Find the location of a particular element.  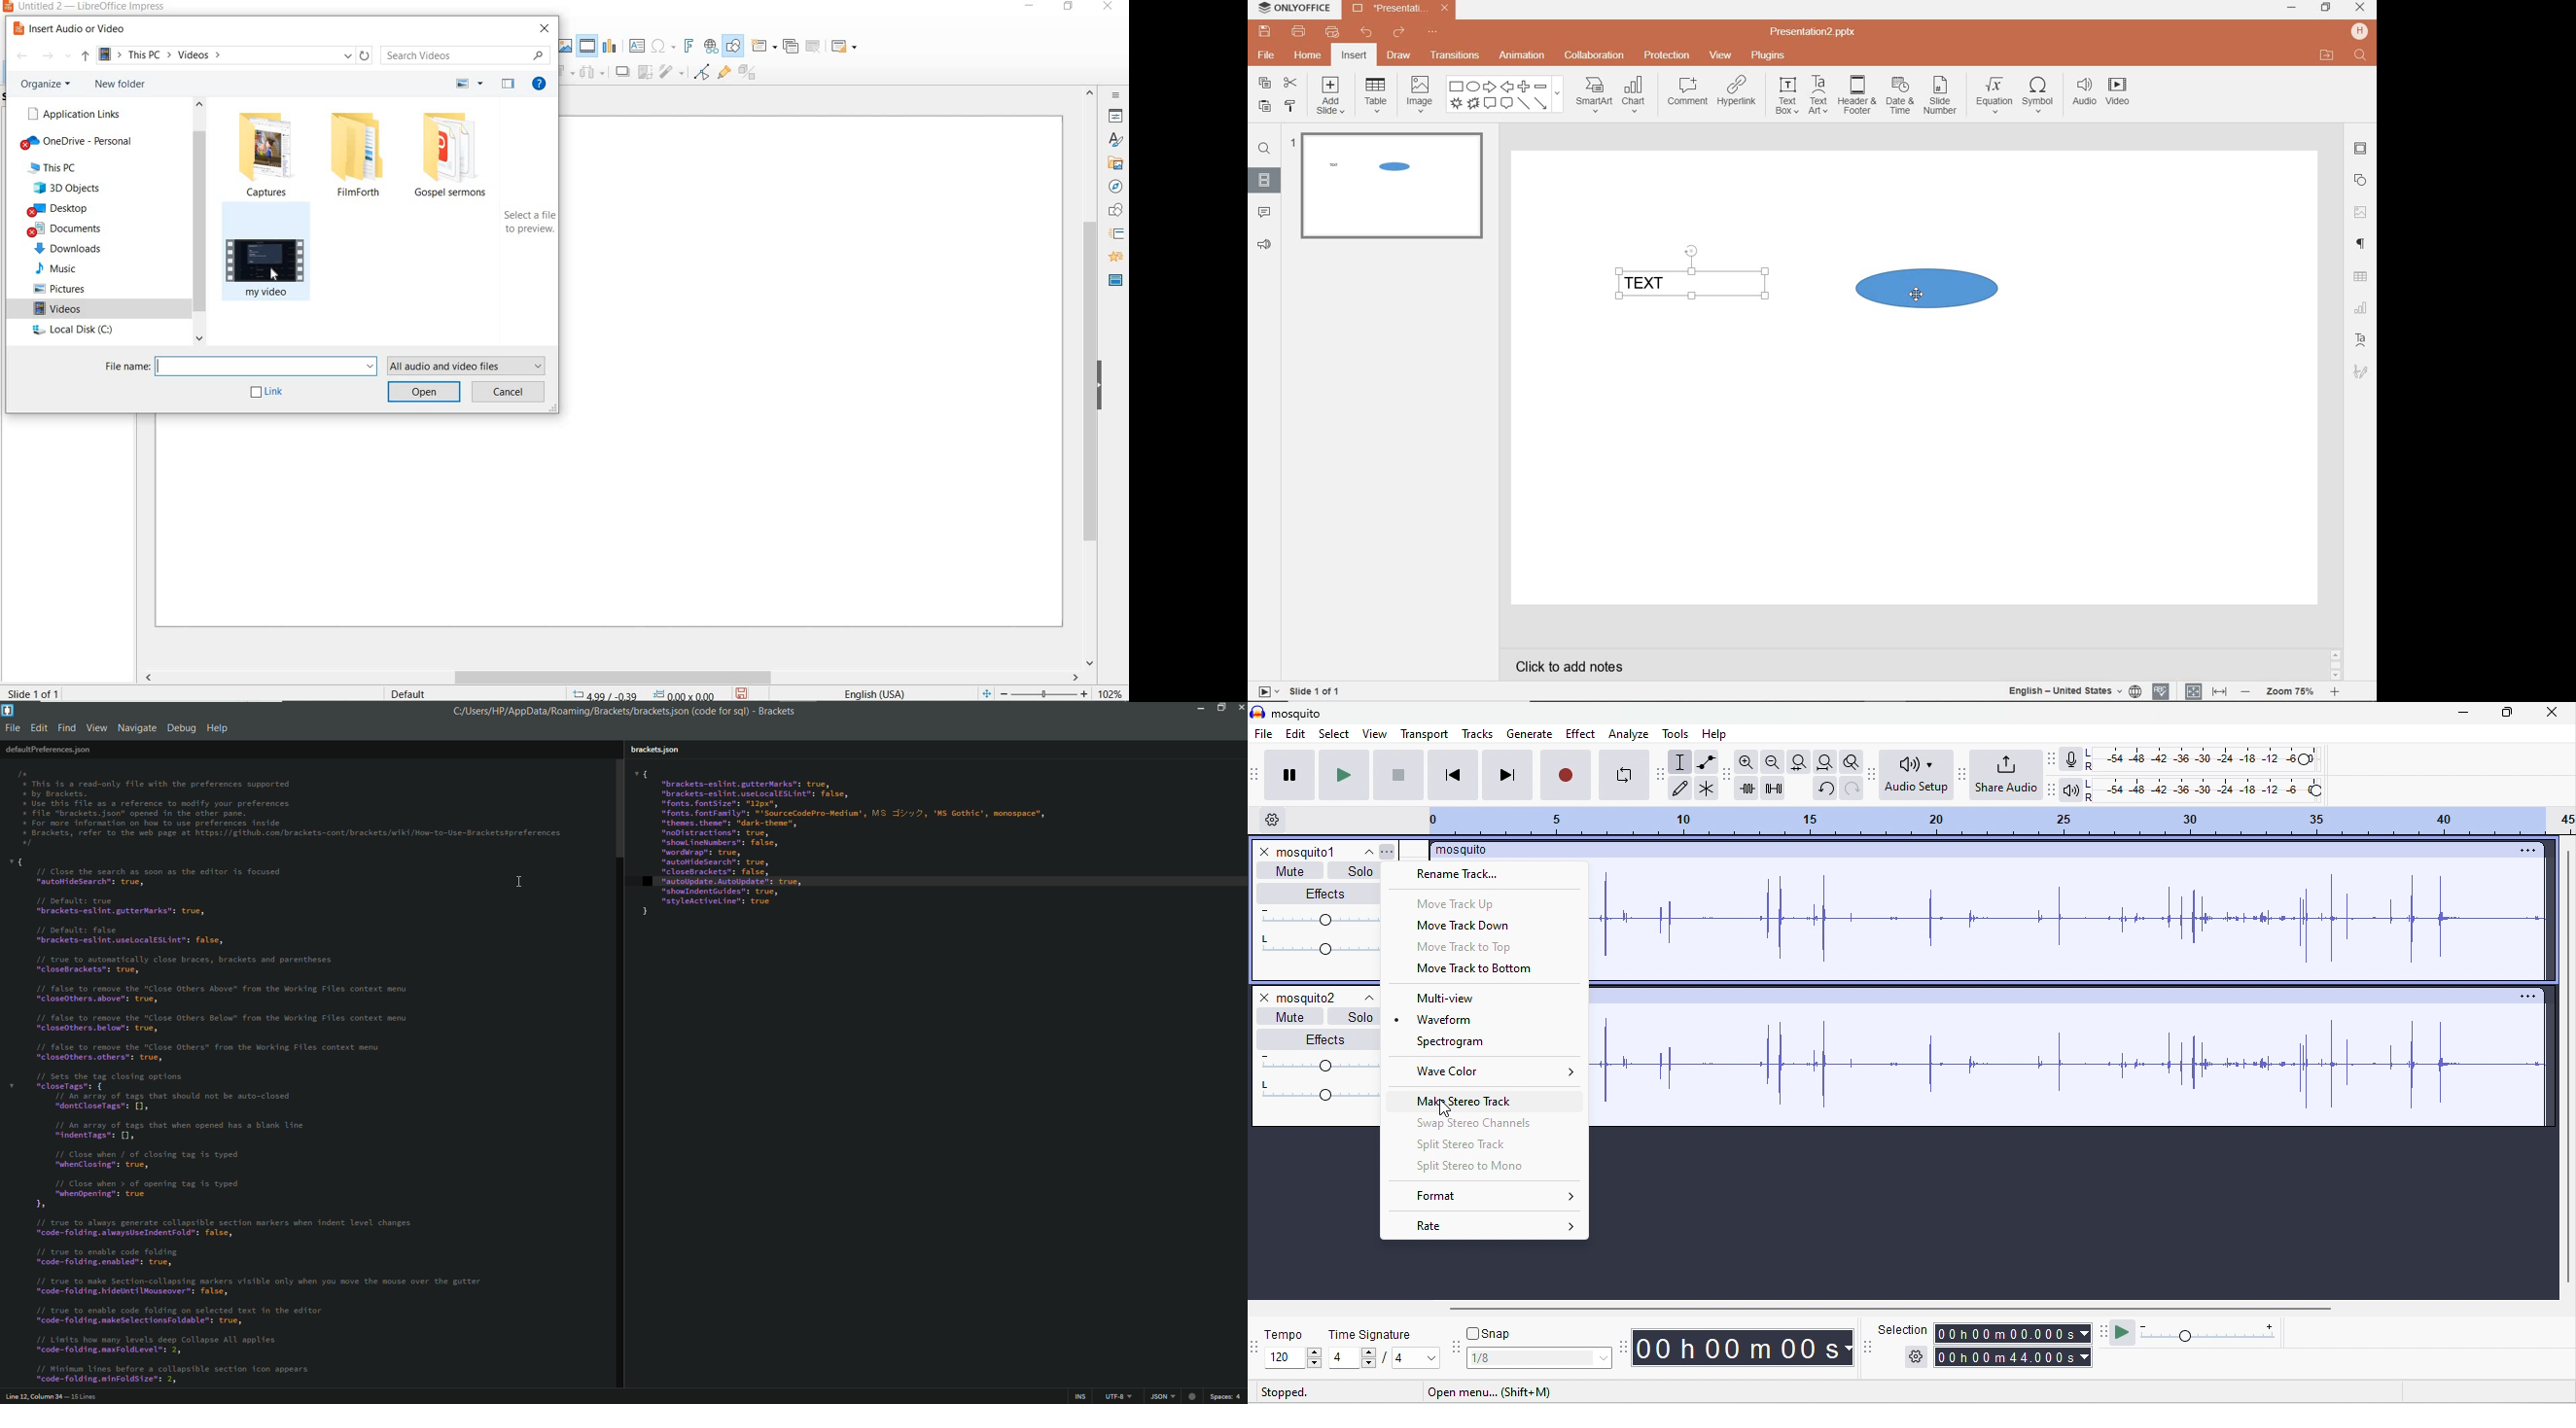

image is located at coordinates (1418, 93).